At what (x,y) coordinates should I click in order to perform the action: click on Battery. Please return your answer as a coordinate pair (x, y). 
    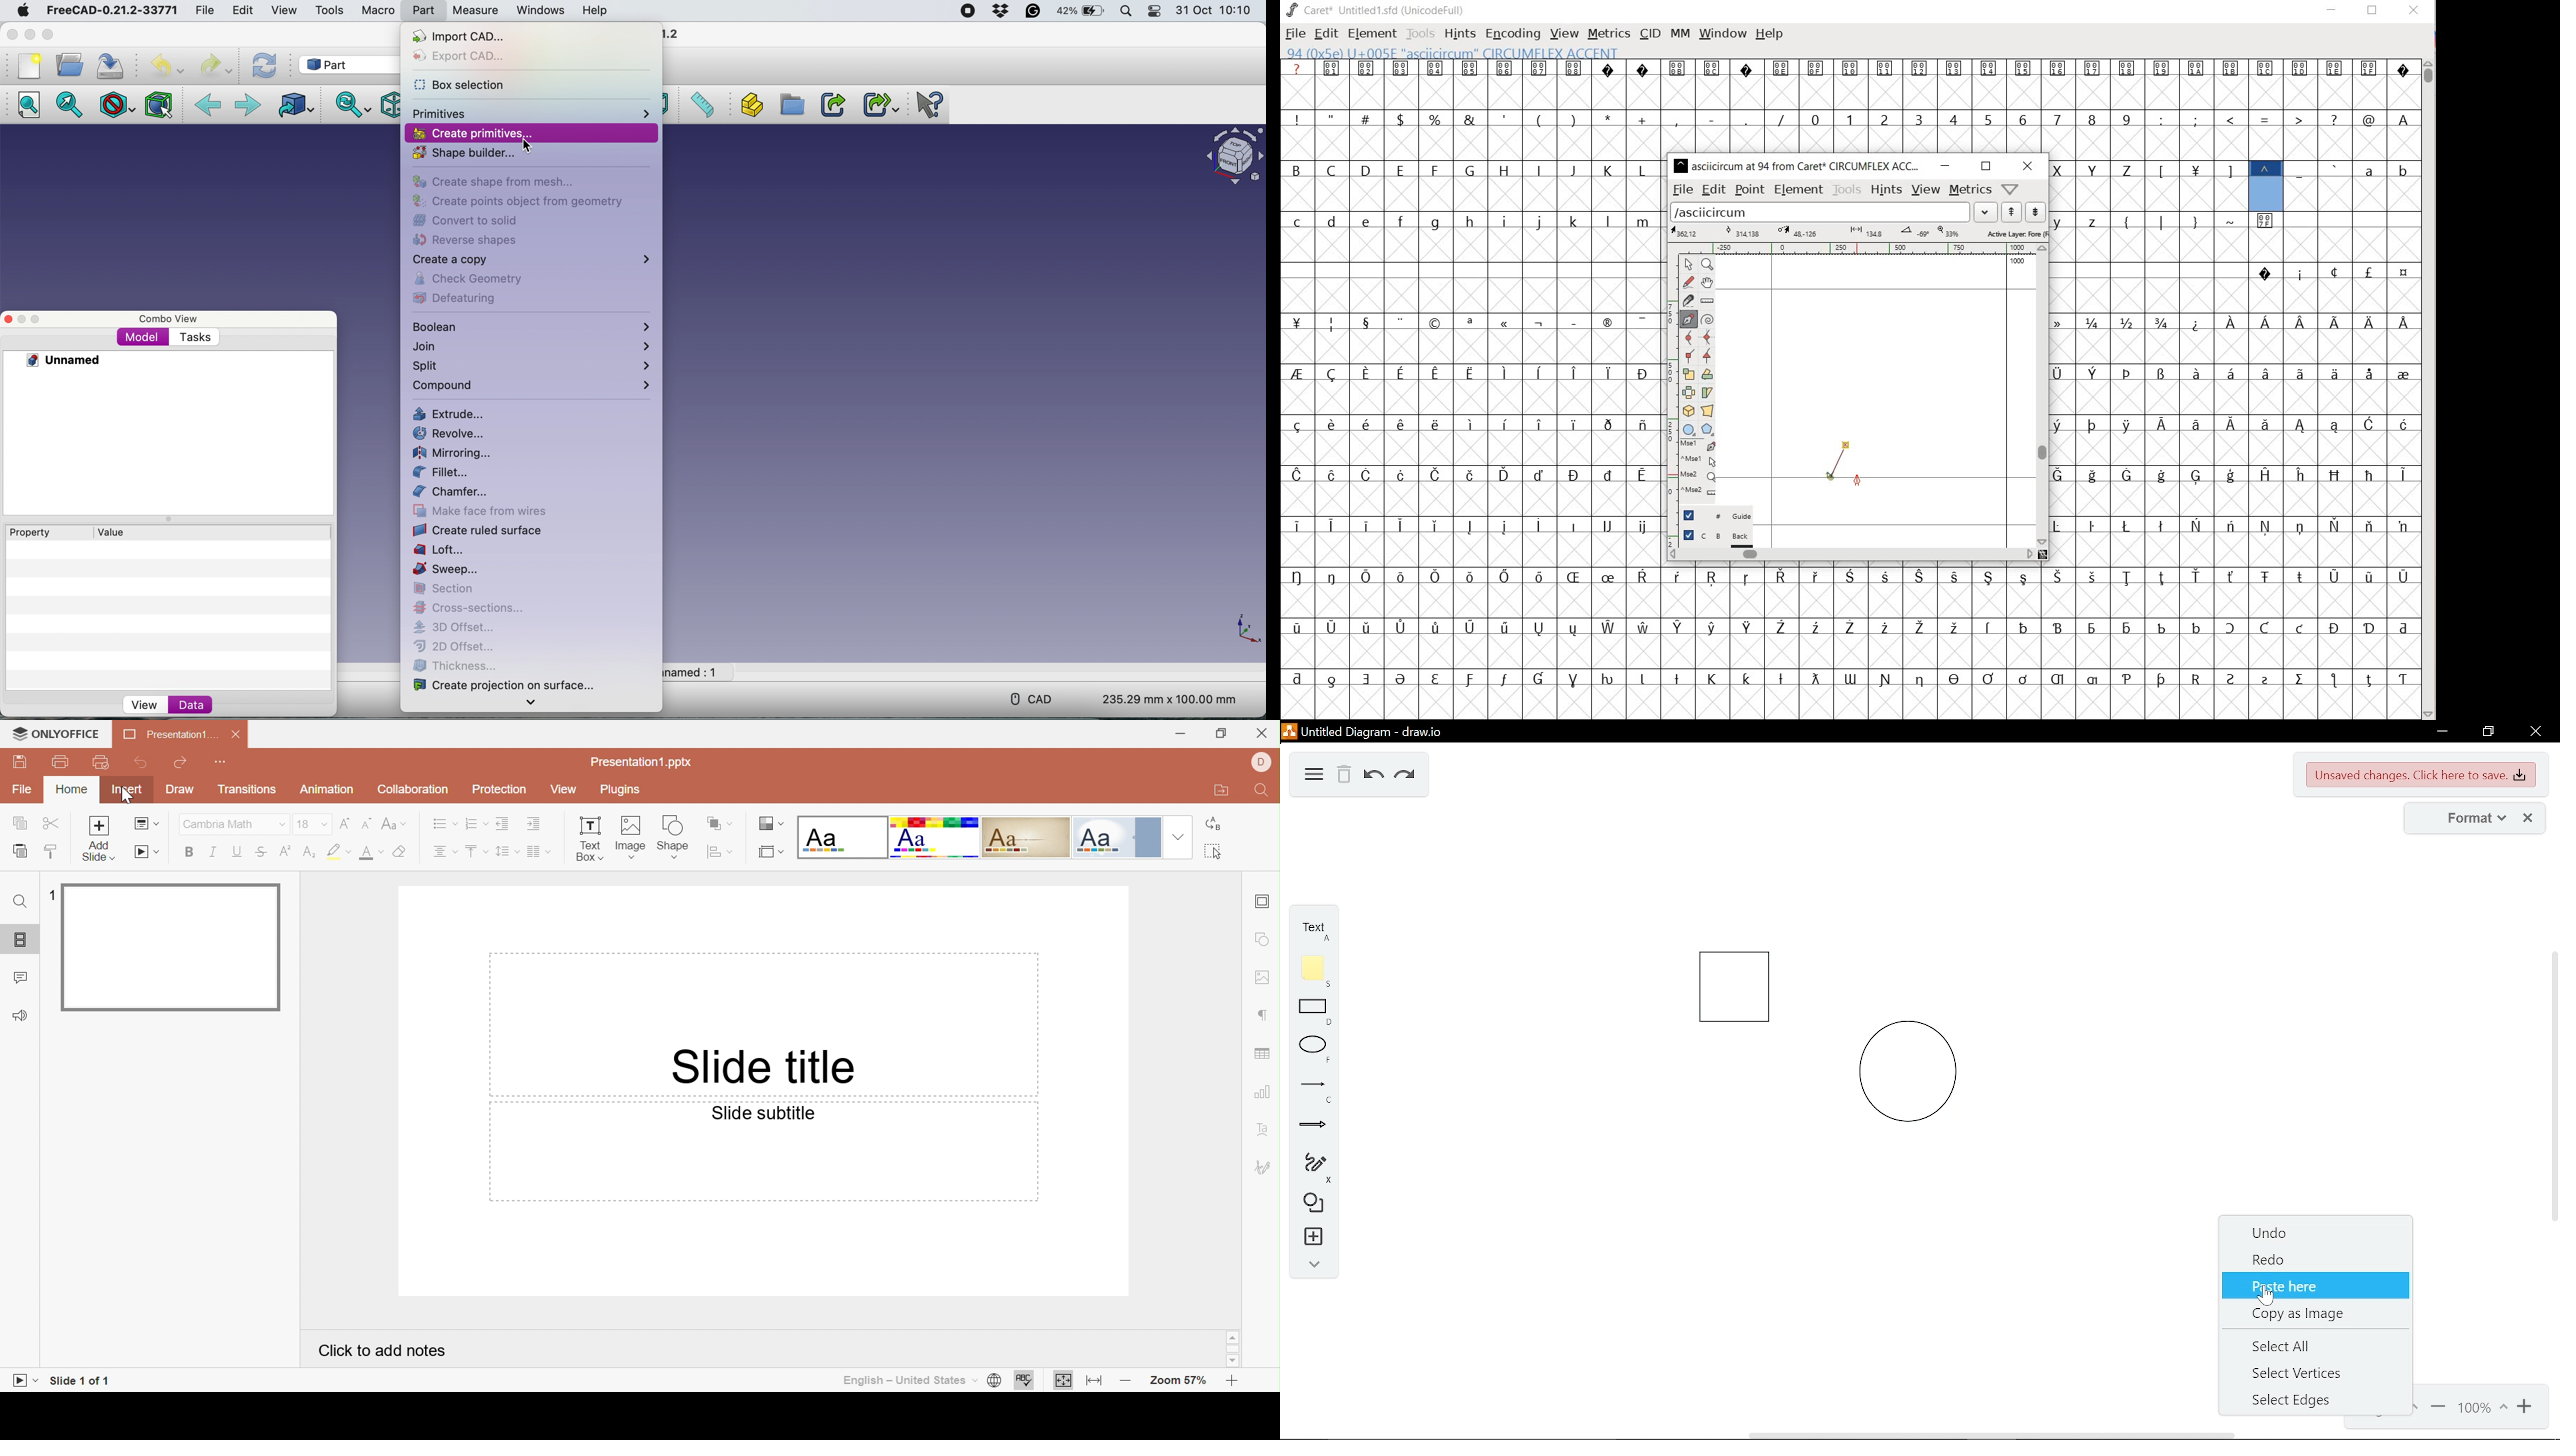
    Looking at the image, I should click on (1079, 9).